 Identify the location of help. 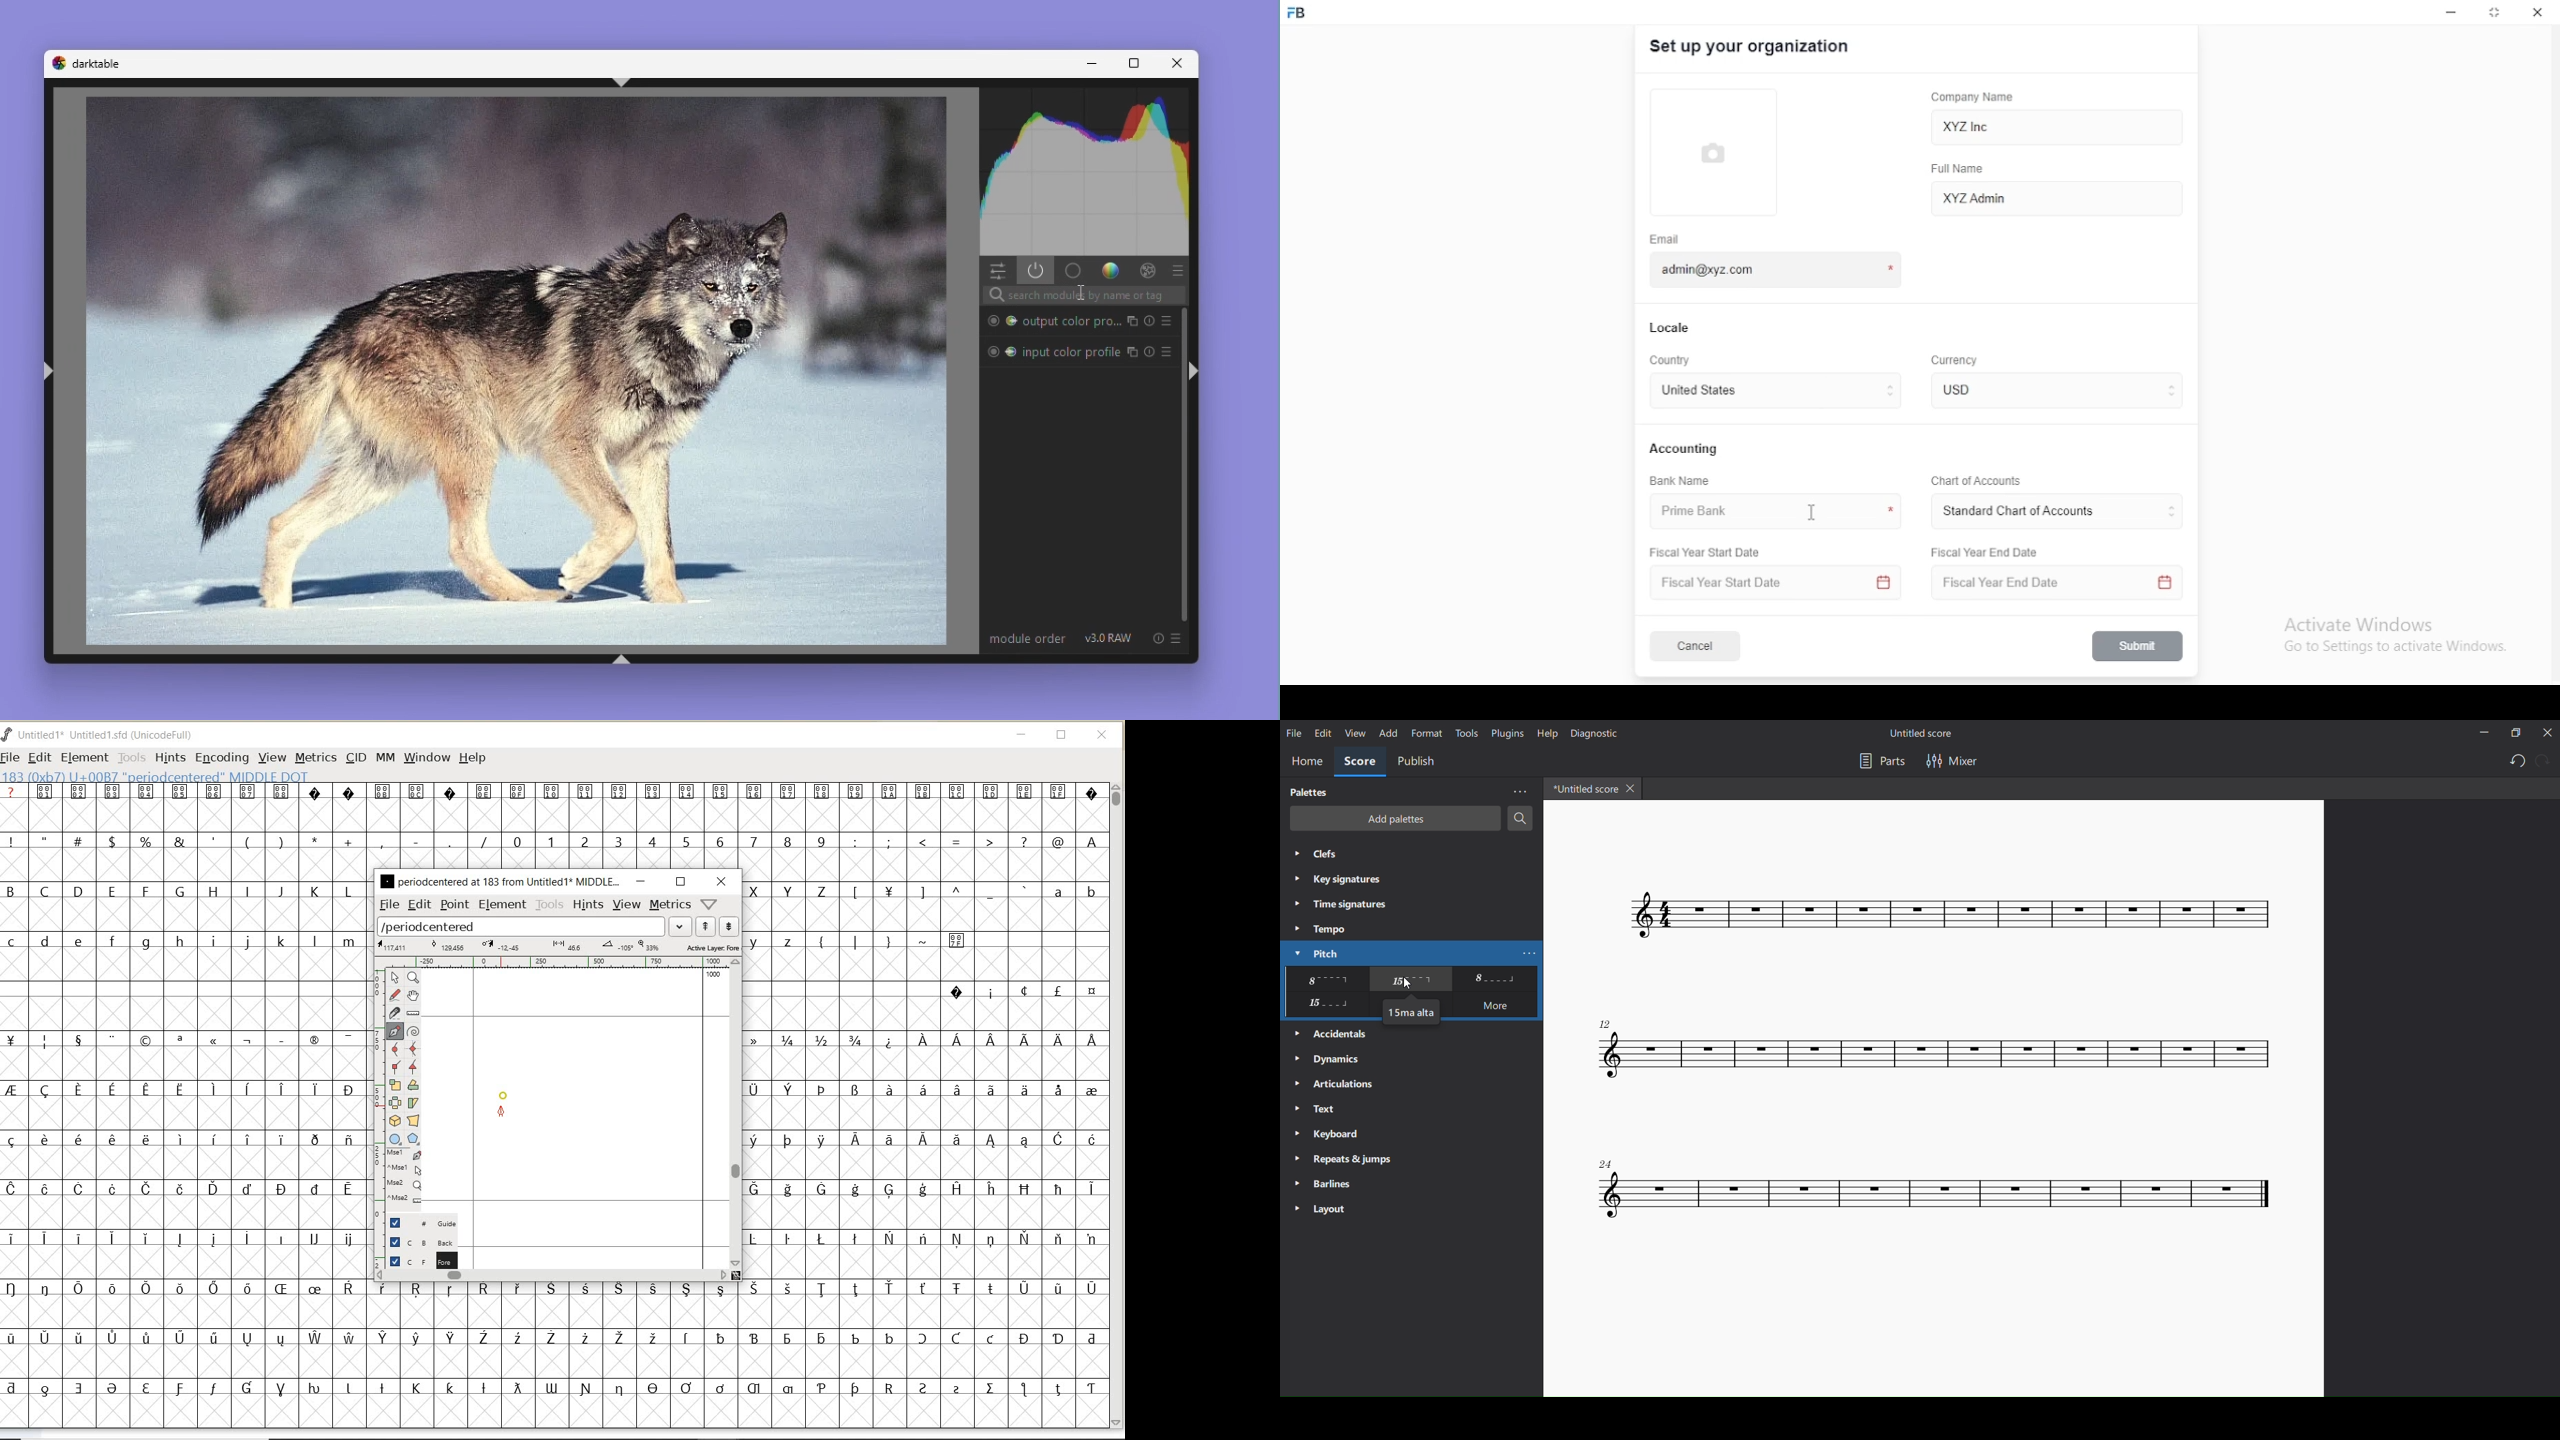
(1547, 734).